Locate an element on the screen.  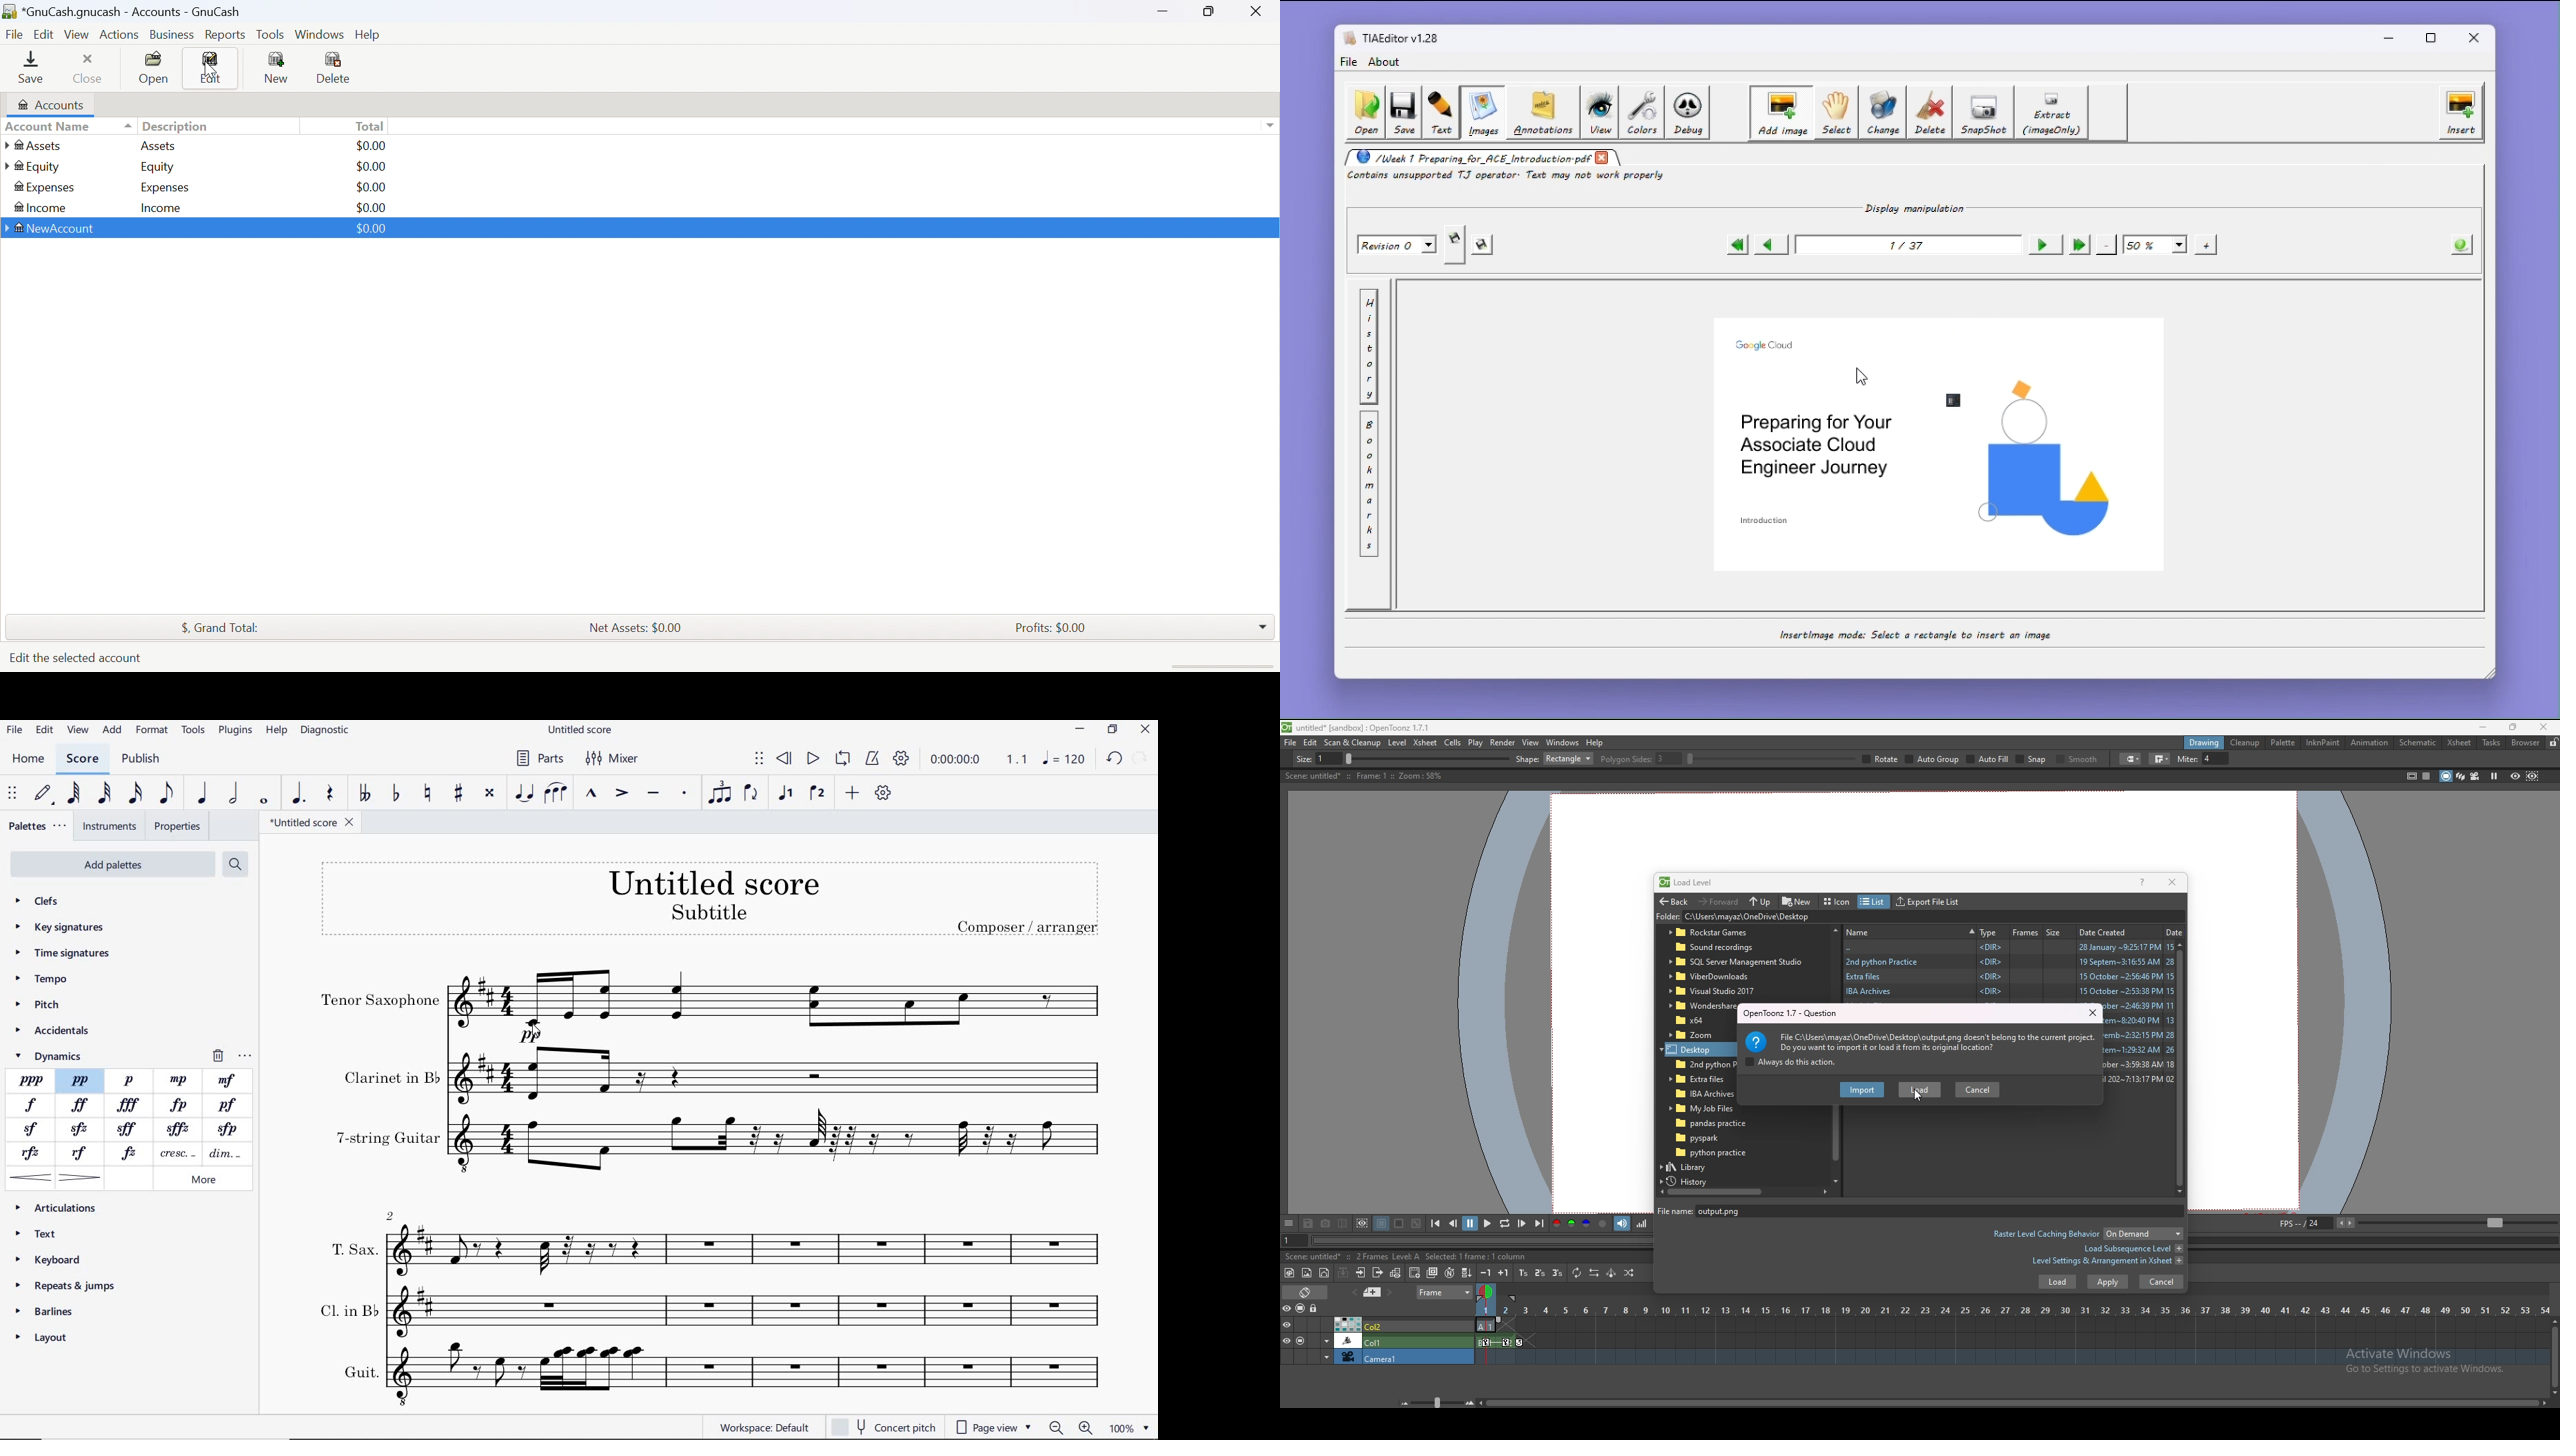
TOGGLE NATURAL is located at coordinates (428, 793).